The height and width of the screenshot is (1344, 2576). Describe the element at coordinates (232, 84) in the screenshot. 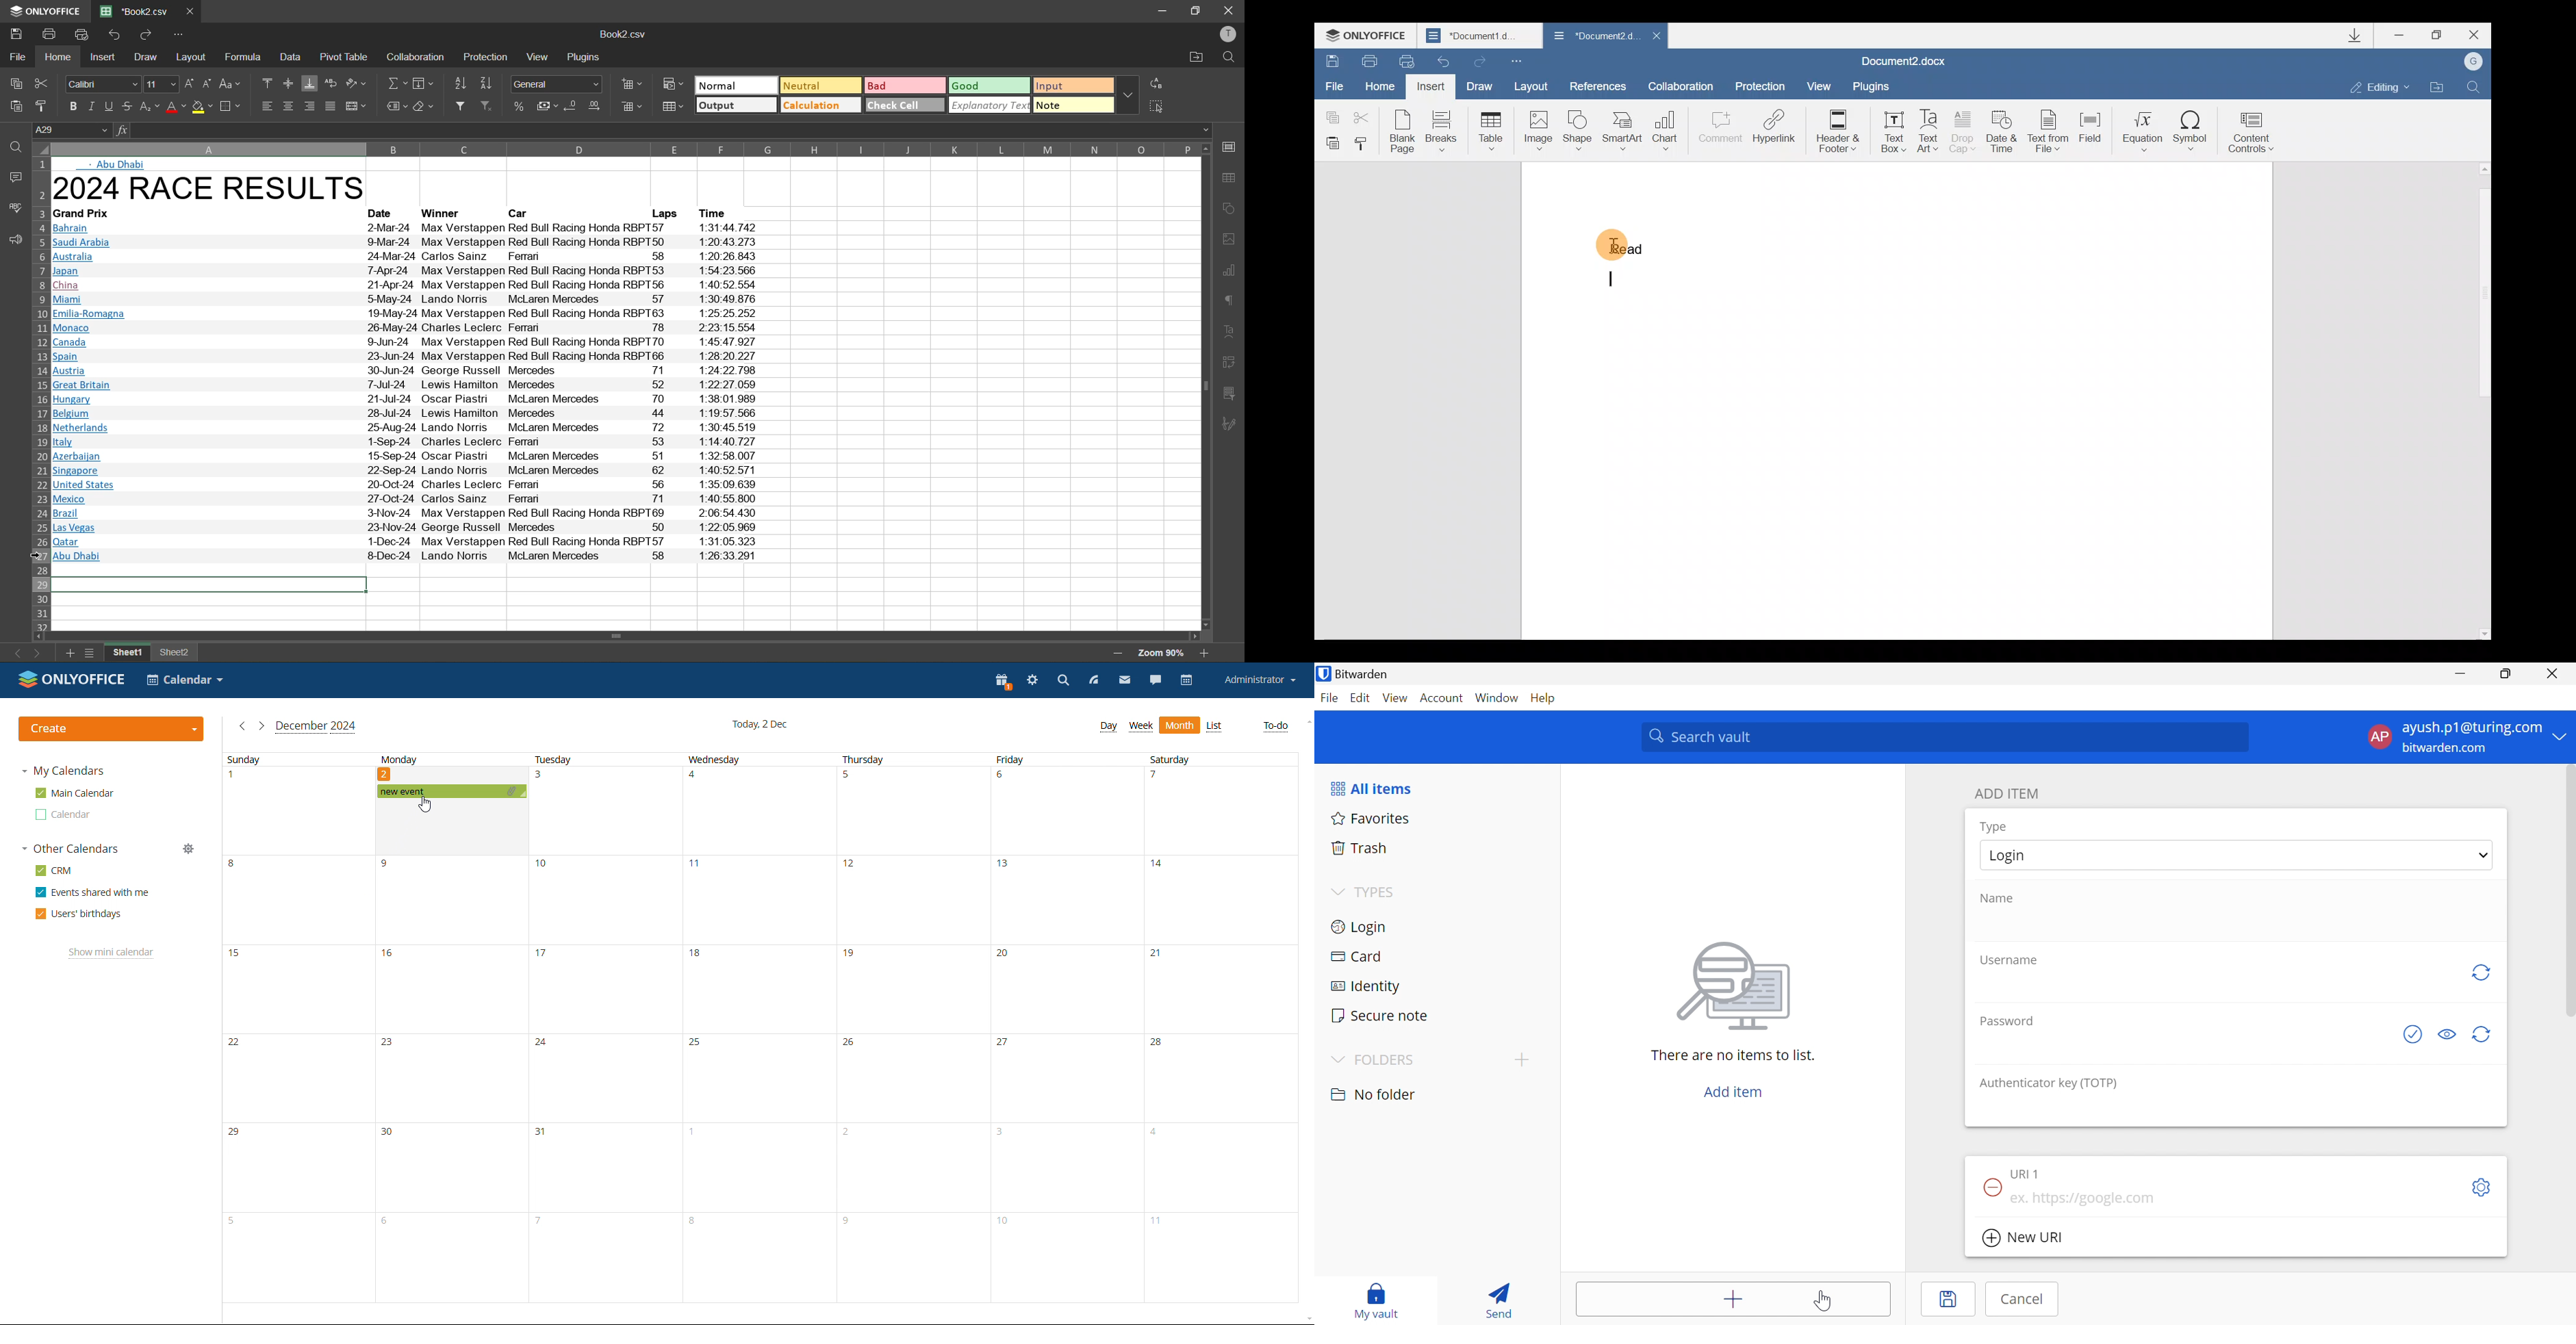

I see `change case` at that location.